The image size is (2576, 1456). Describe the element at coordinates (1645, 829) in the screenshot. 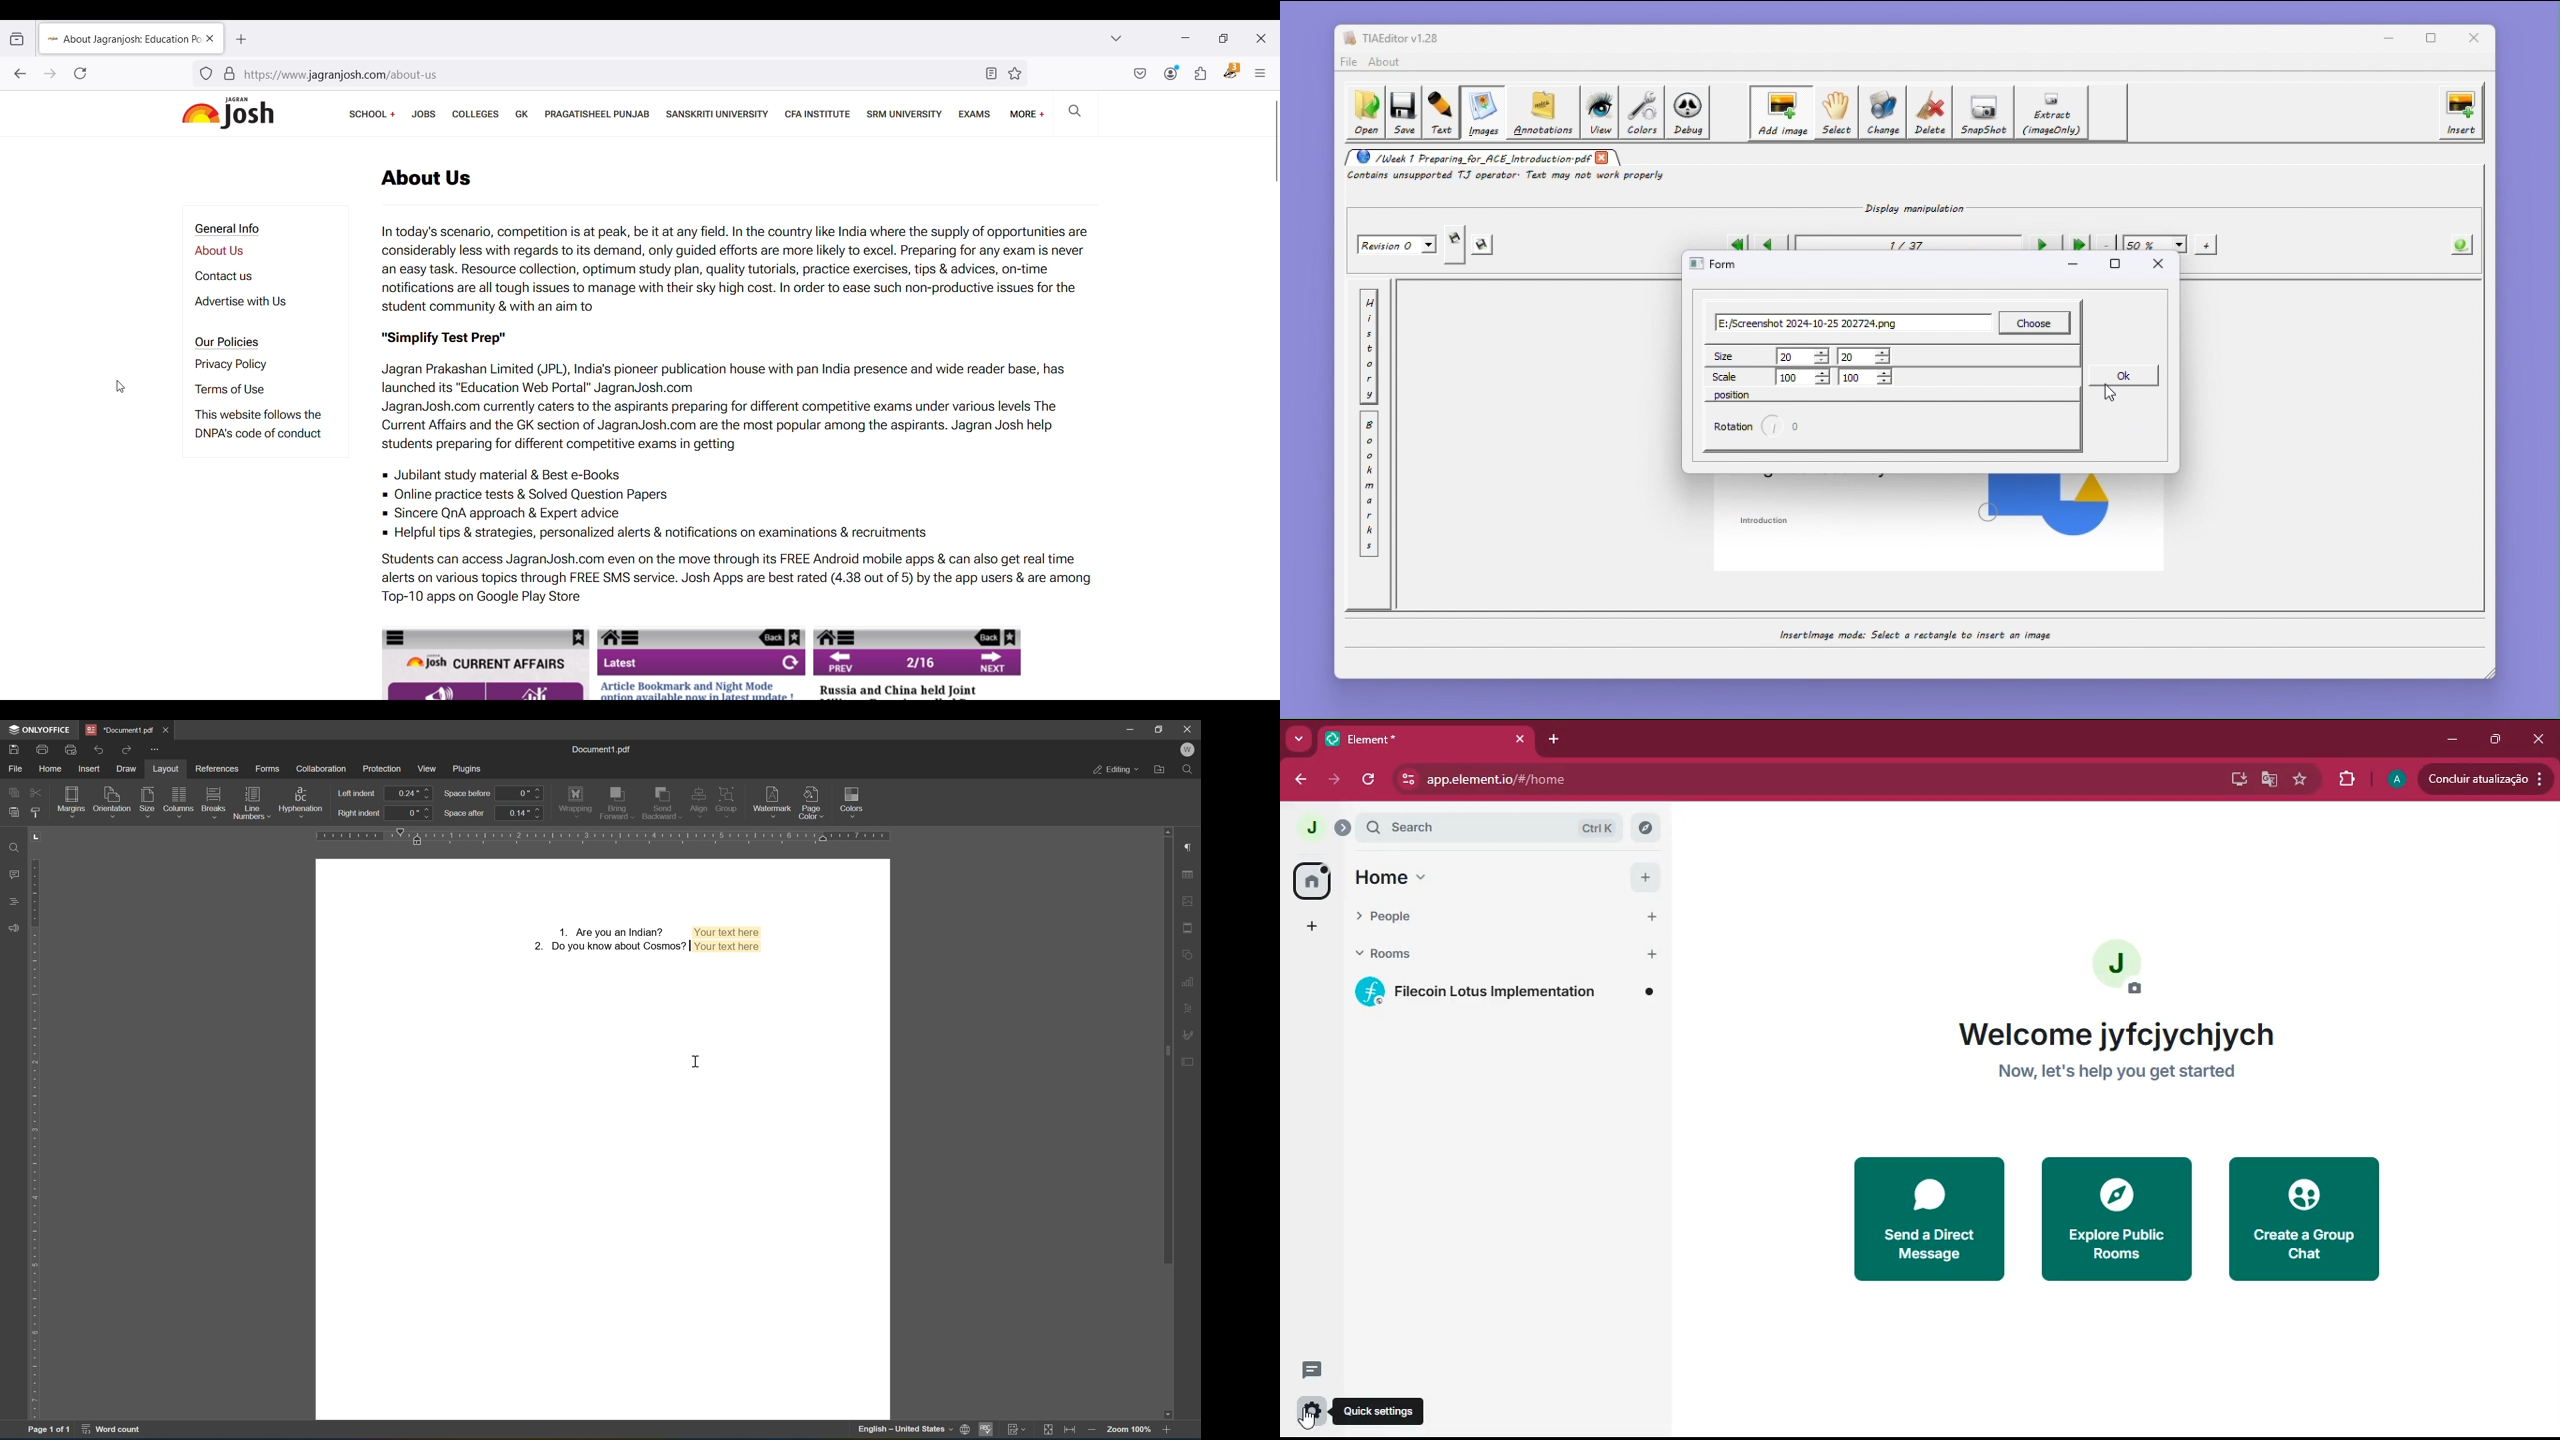

I see `explore rooms` at that location.